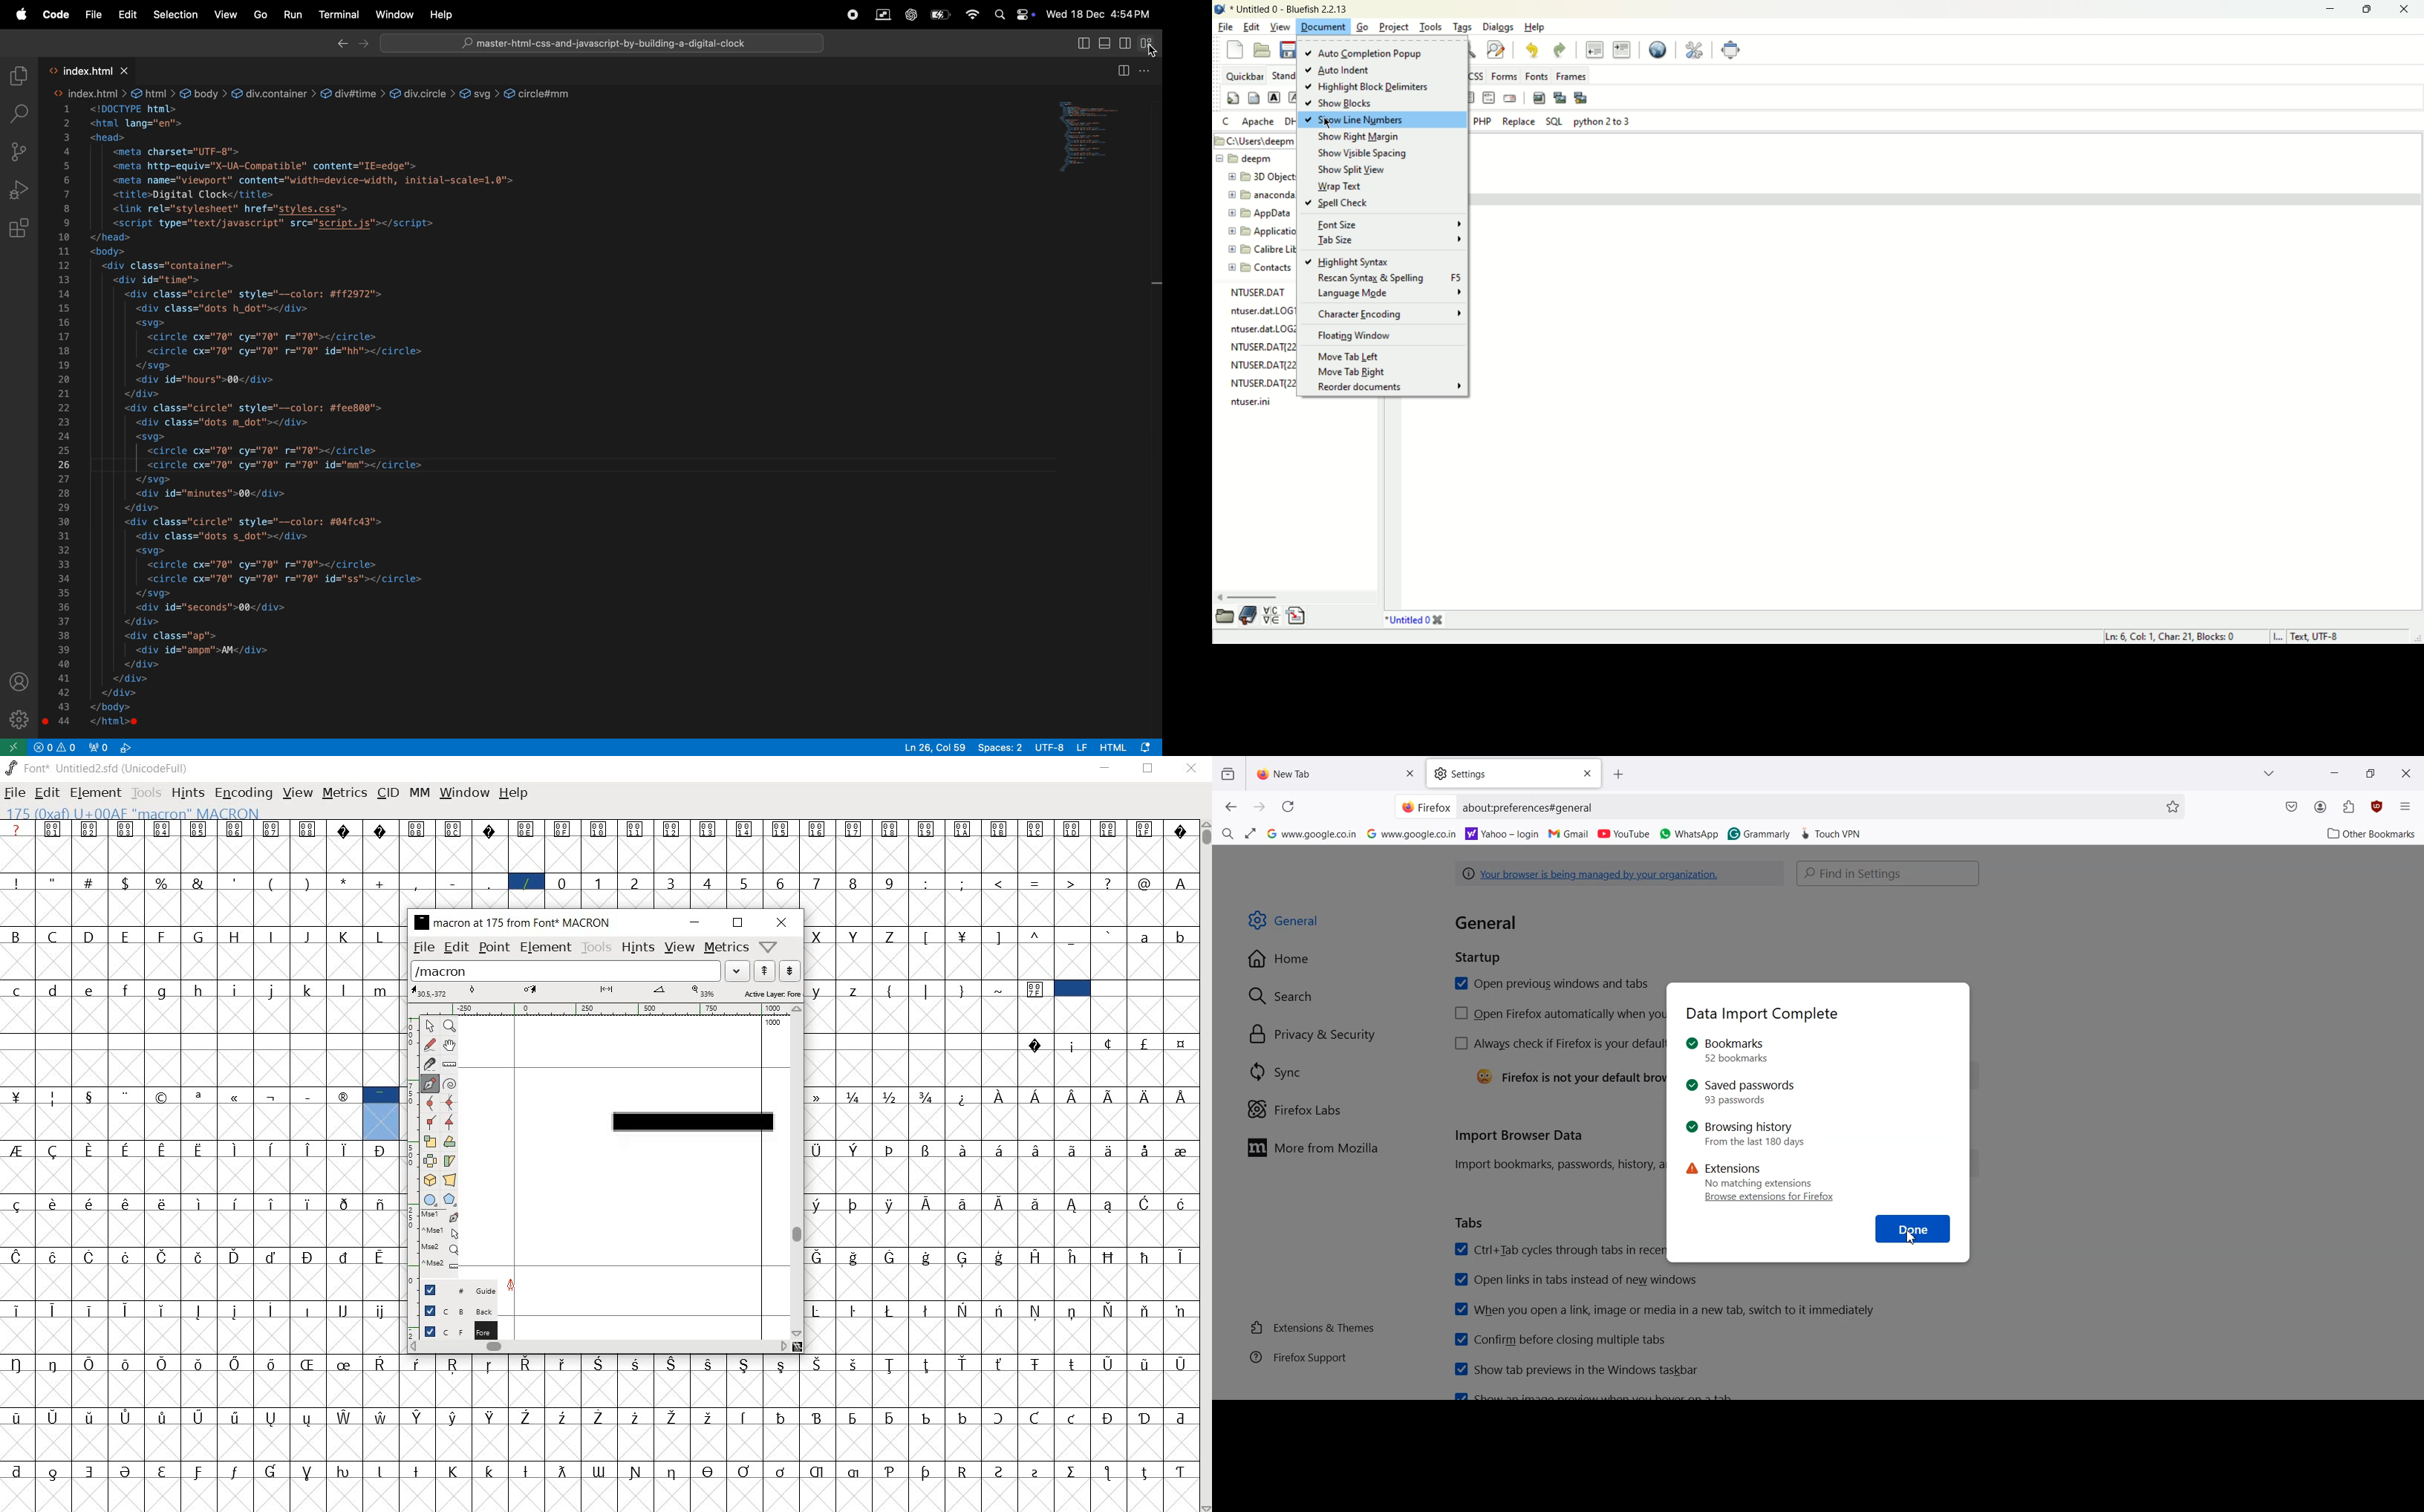 The height and width of the screenshot is (1512, 2436). What do you see at coordinates (451, 1199) in the screenshot?
I see `polygon/star` at bounding box center [451, 1199].